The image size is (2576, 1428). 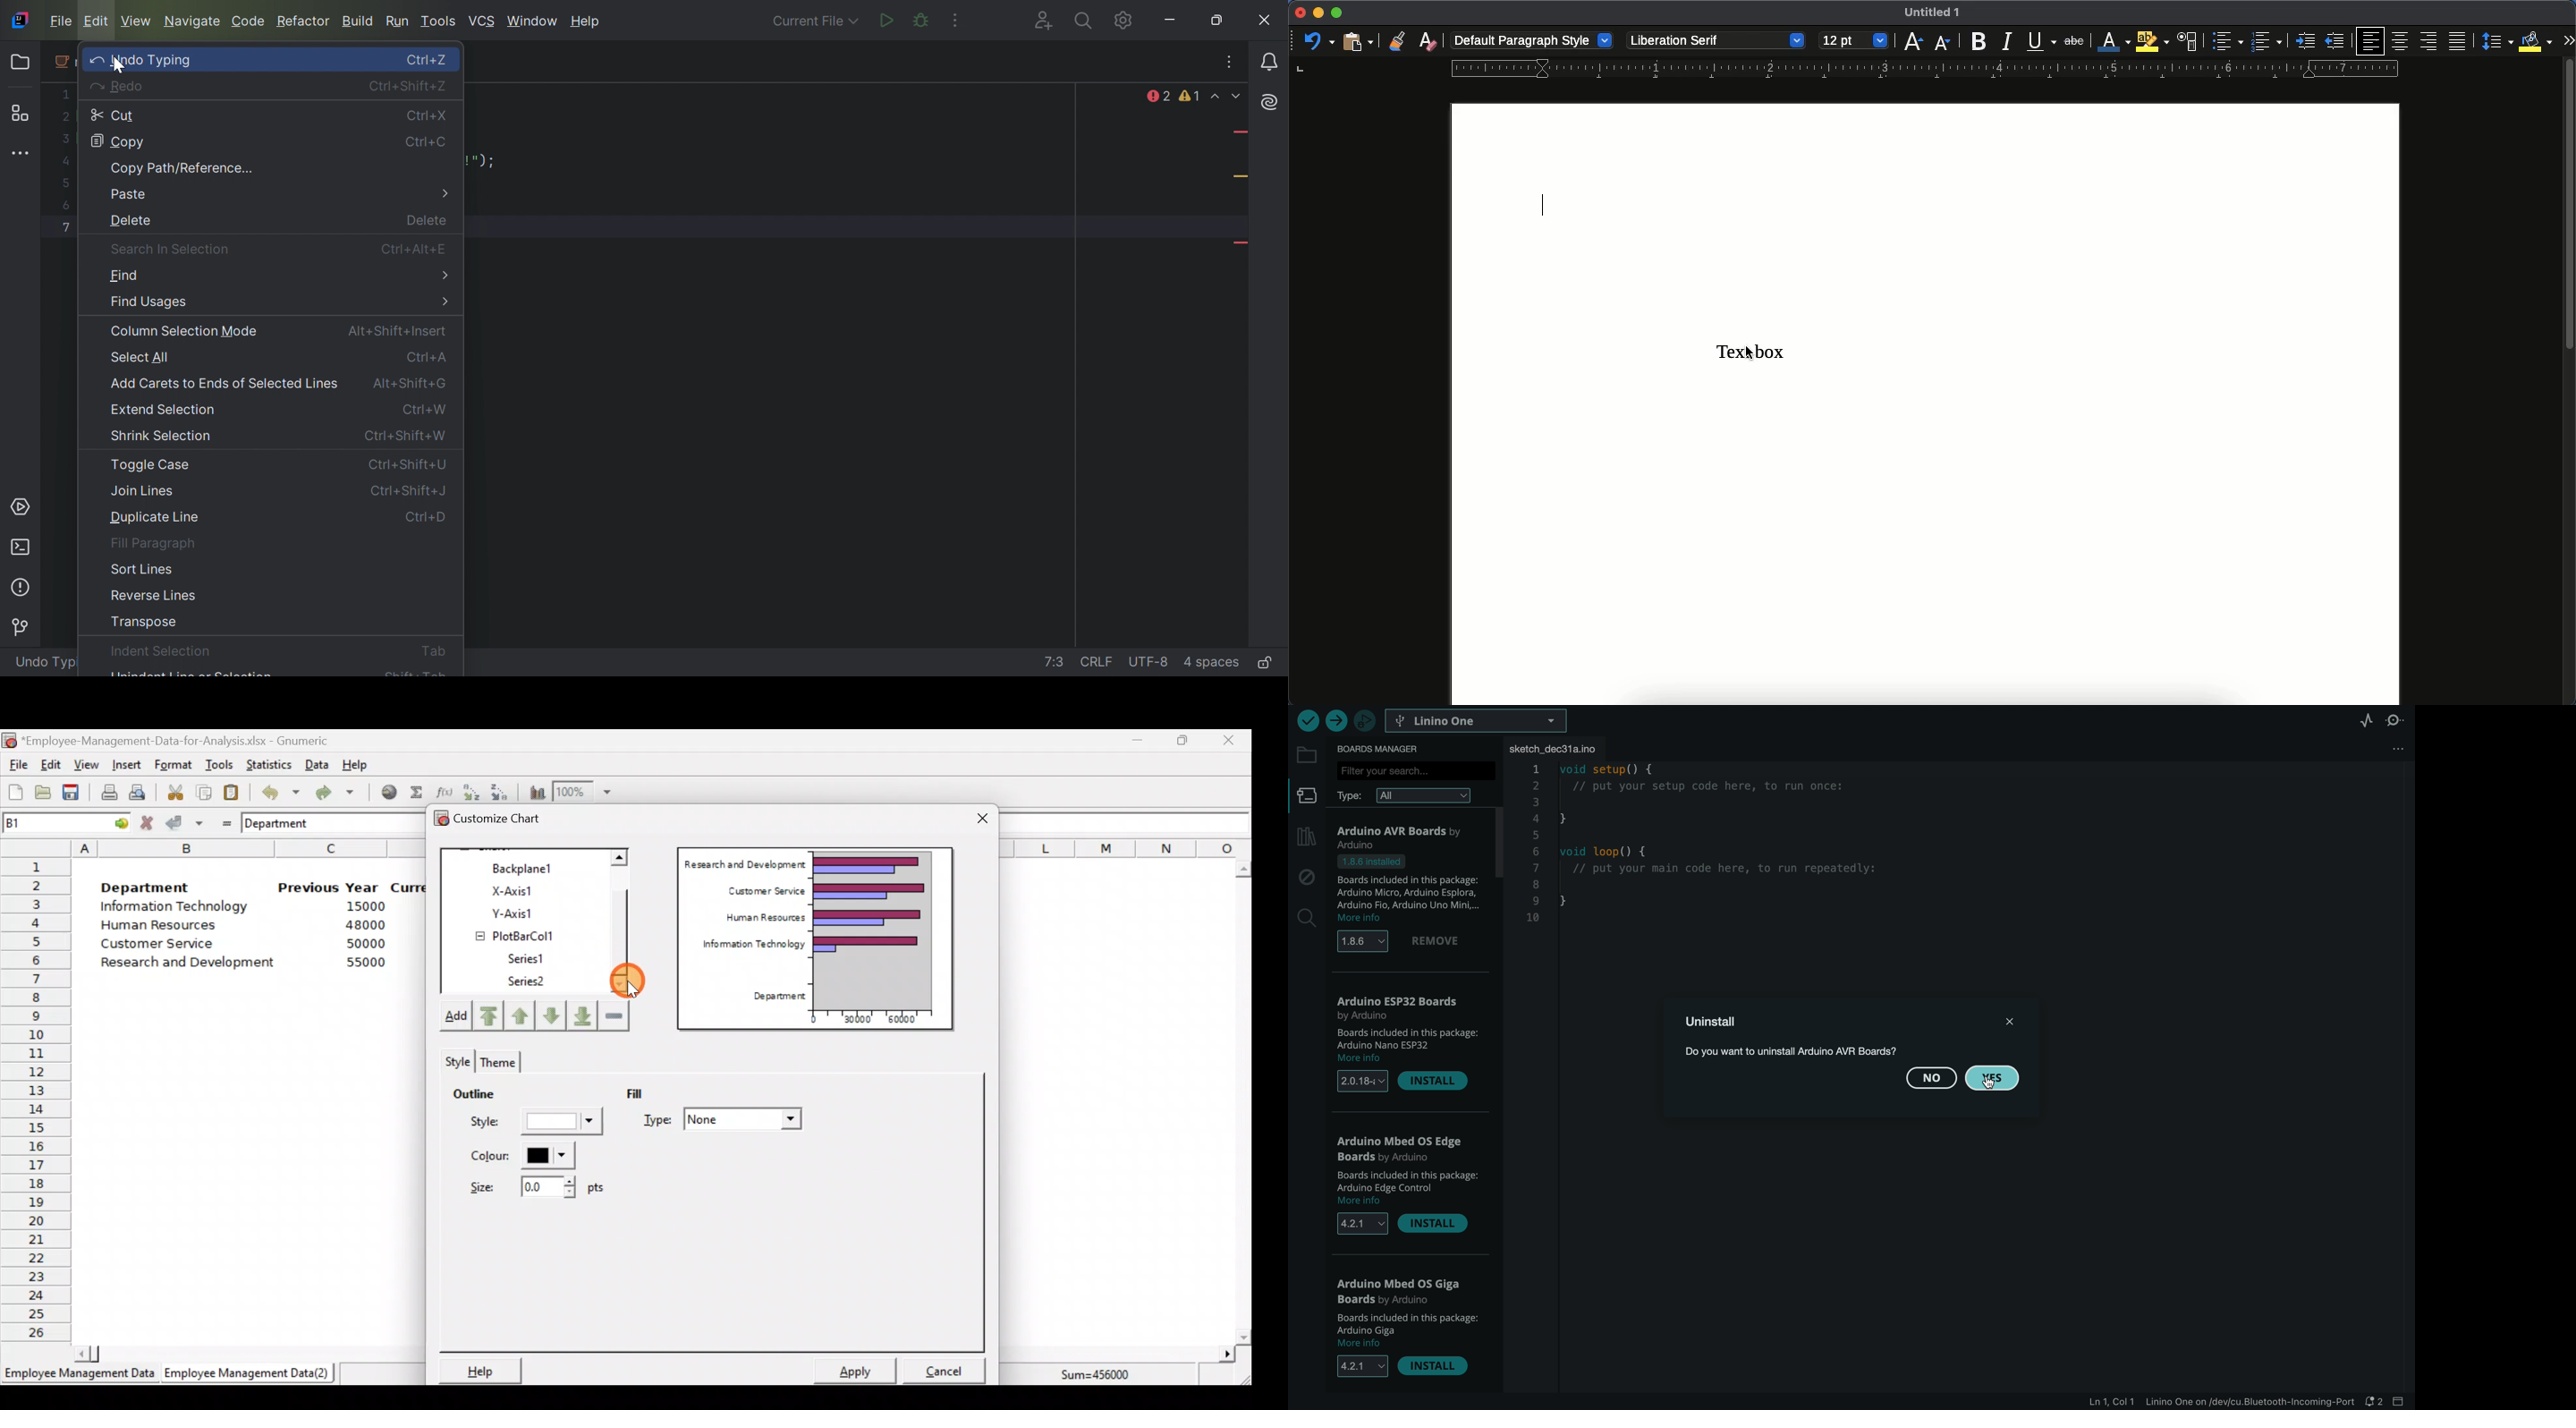 I want to click on Move upward, so click(x=487, y=1016).